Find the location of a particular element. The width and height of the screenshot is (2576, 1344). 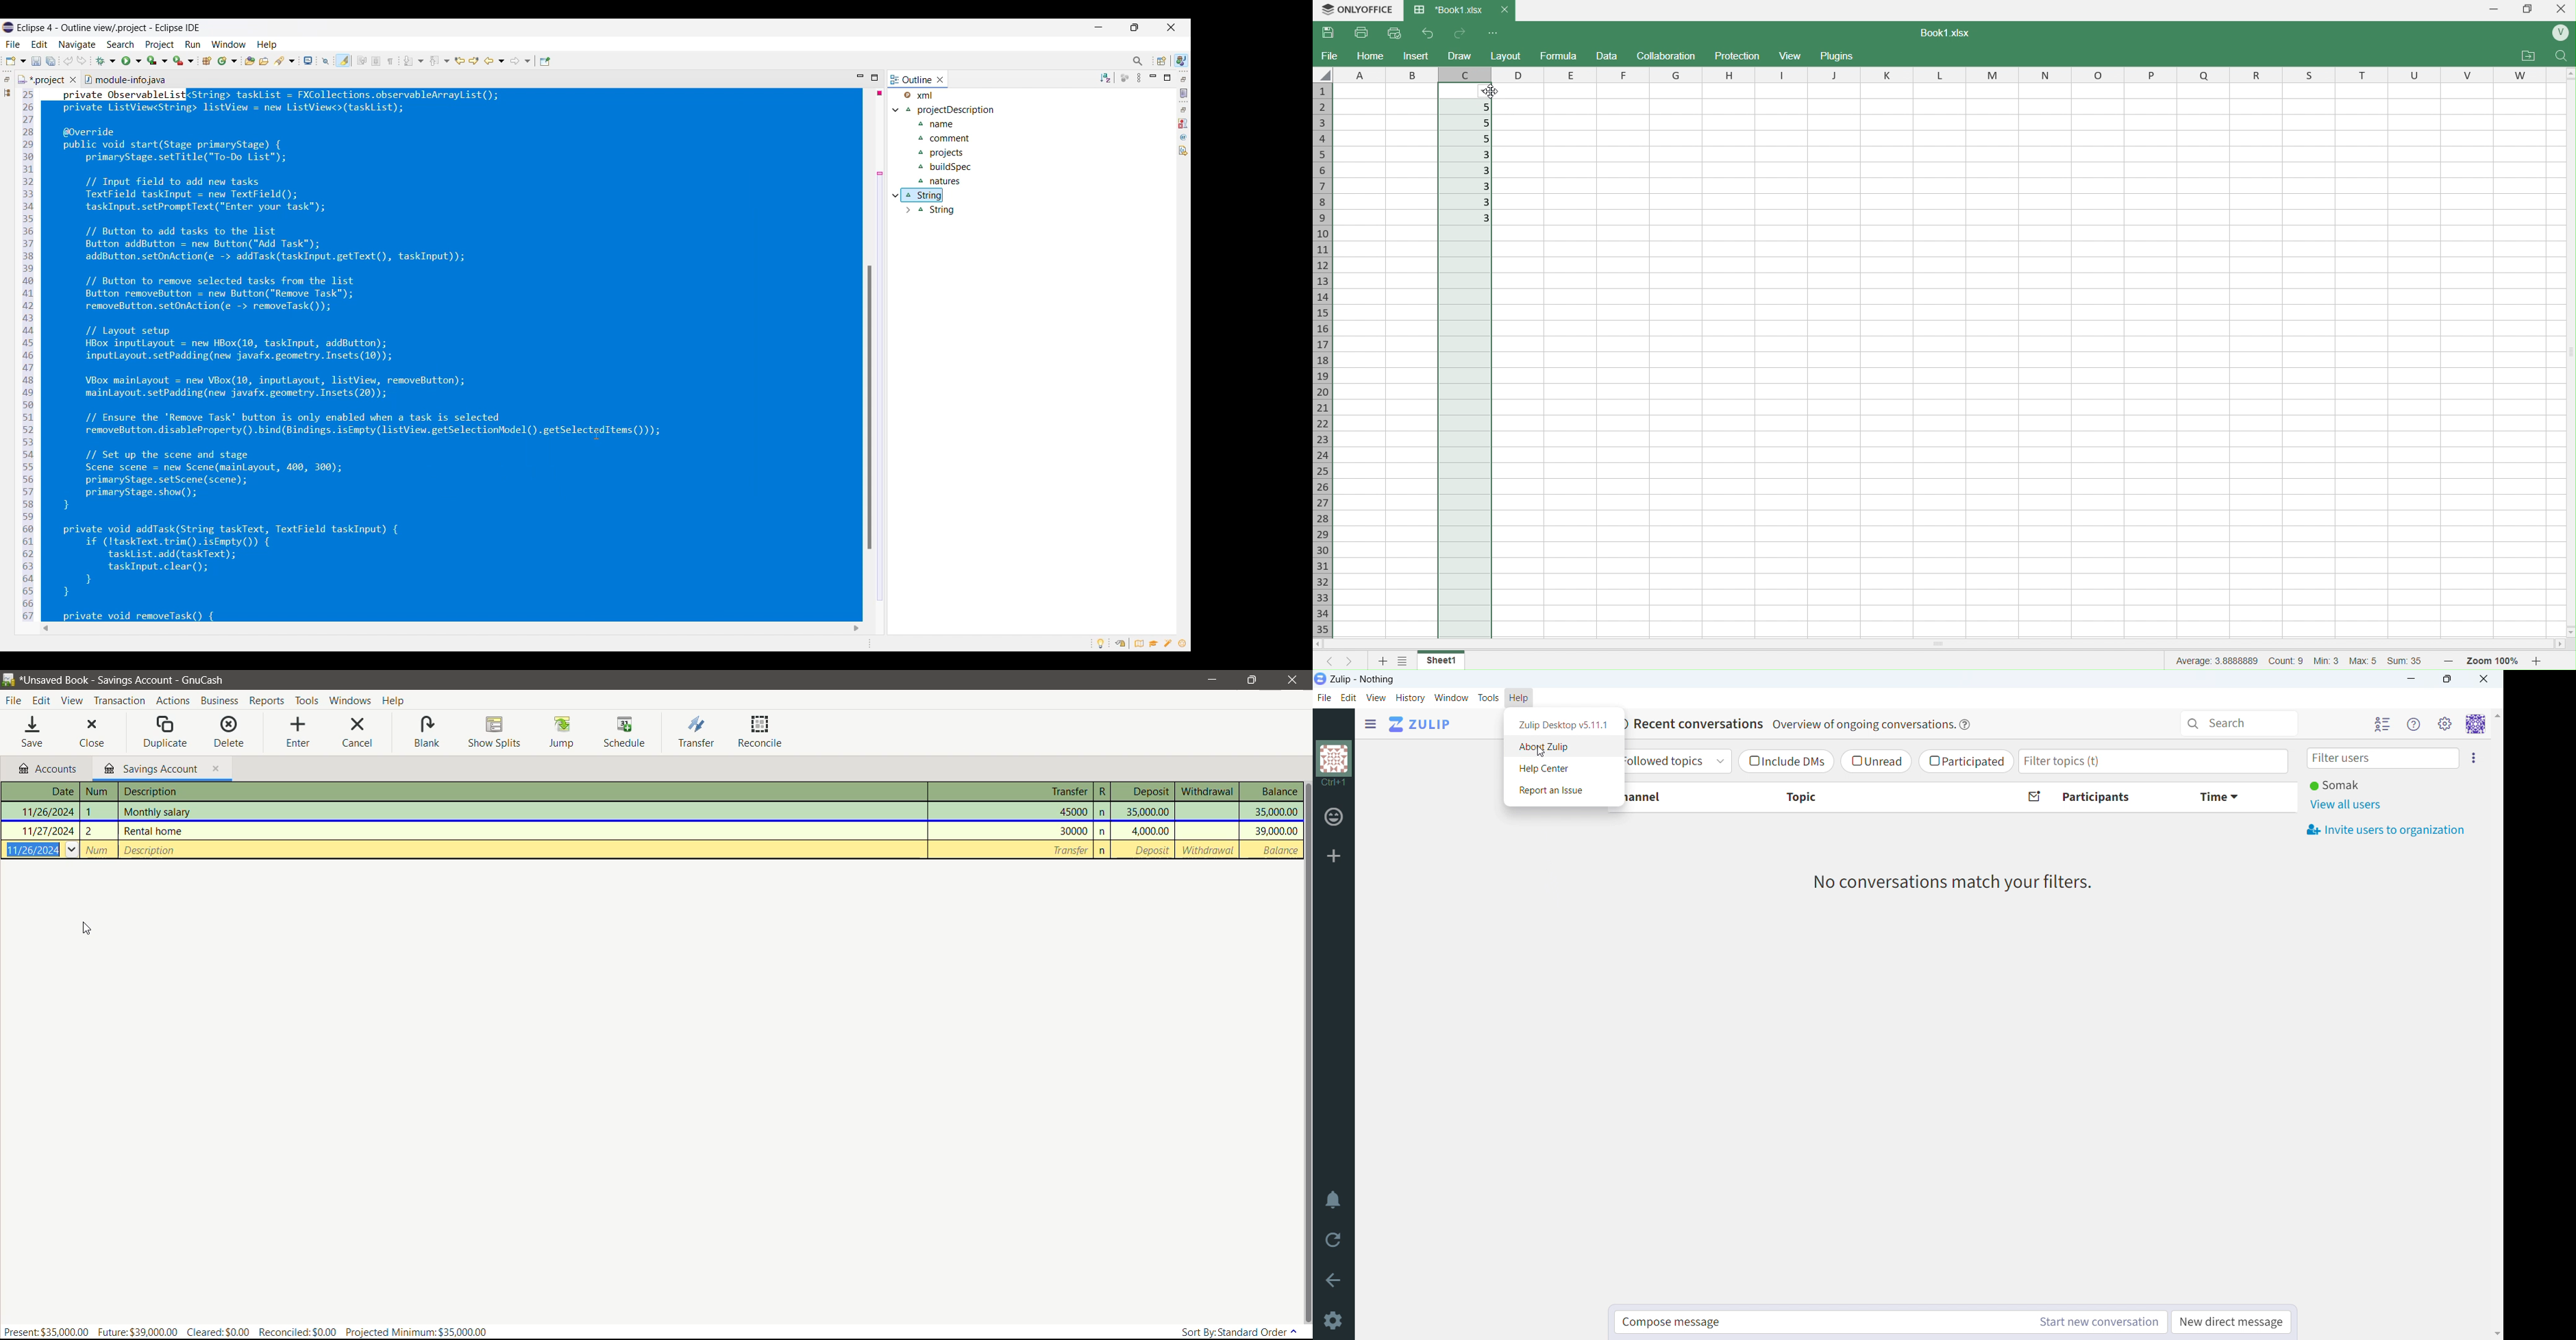

Cancel is located at coordinates (359, 733).